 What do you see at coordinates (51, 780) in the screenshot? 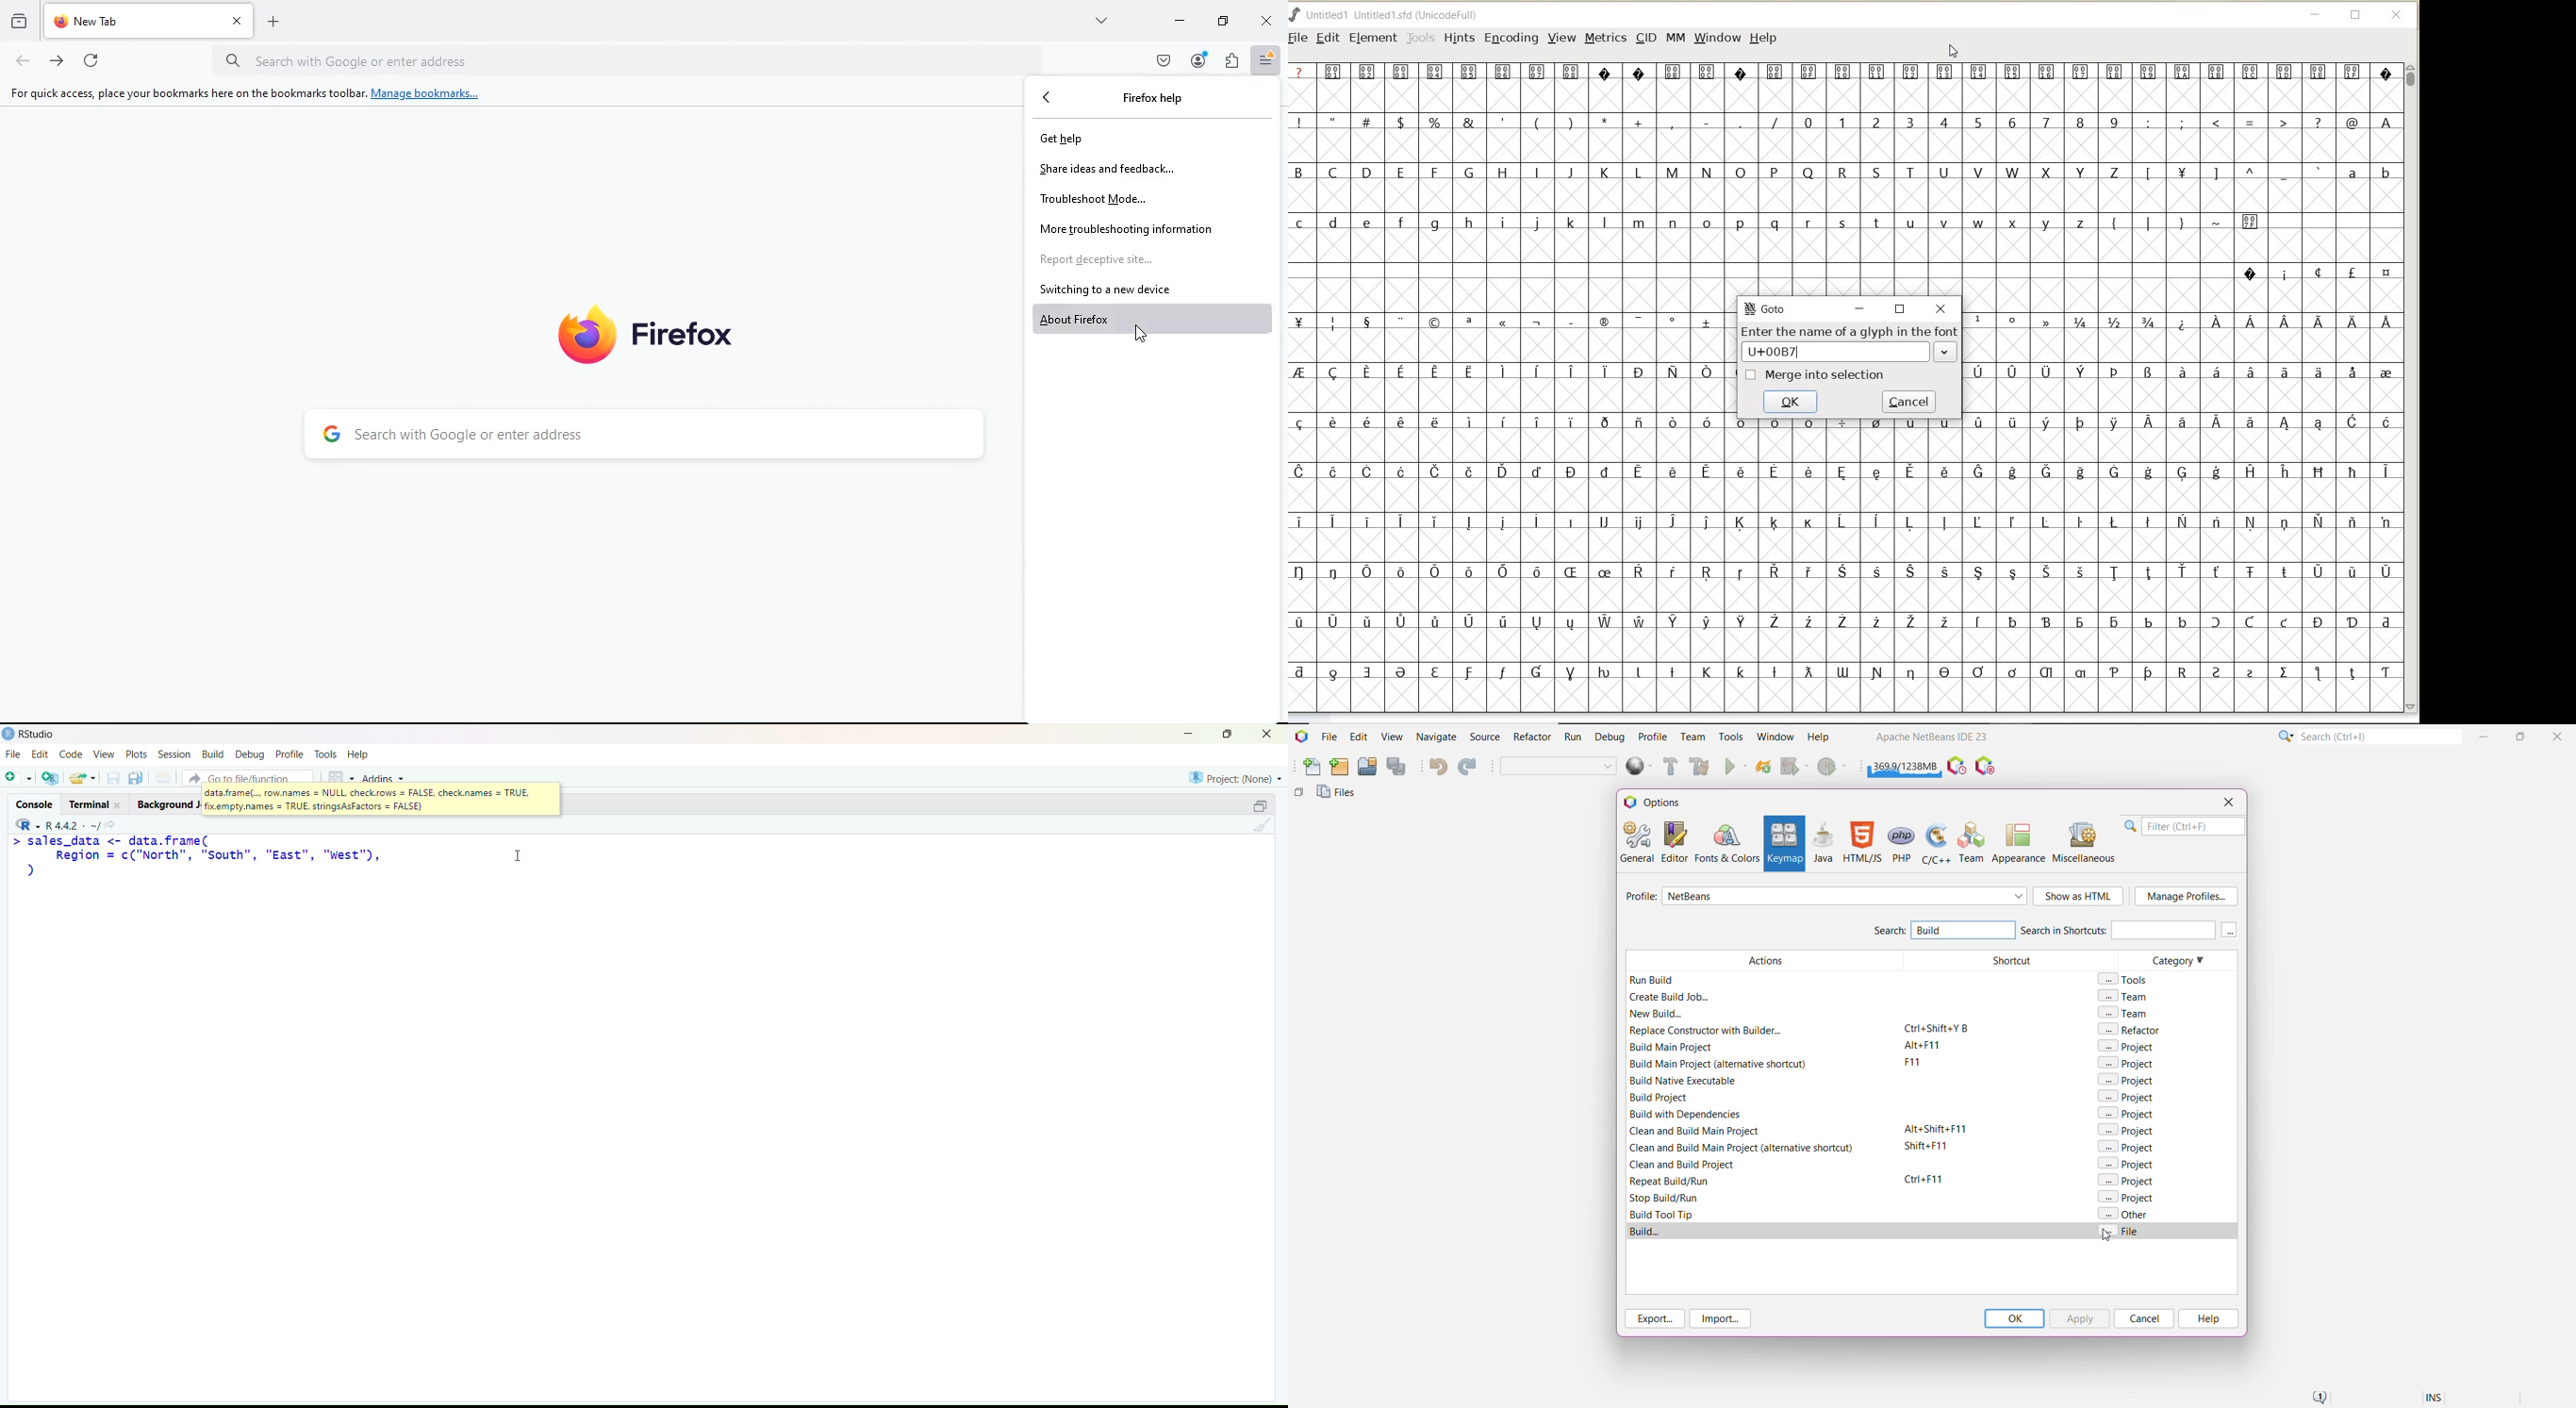
I see `add multiple scripts` at bounding box center [51, 780].